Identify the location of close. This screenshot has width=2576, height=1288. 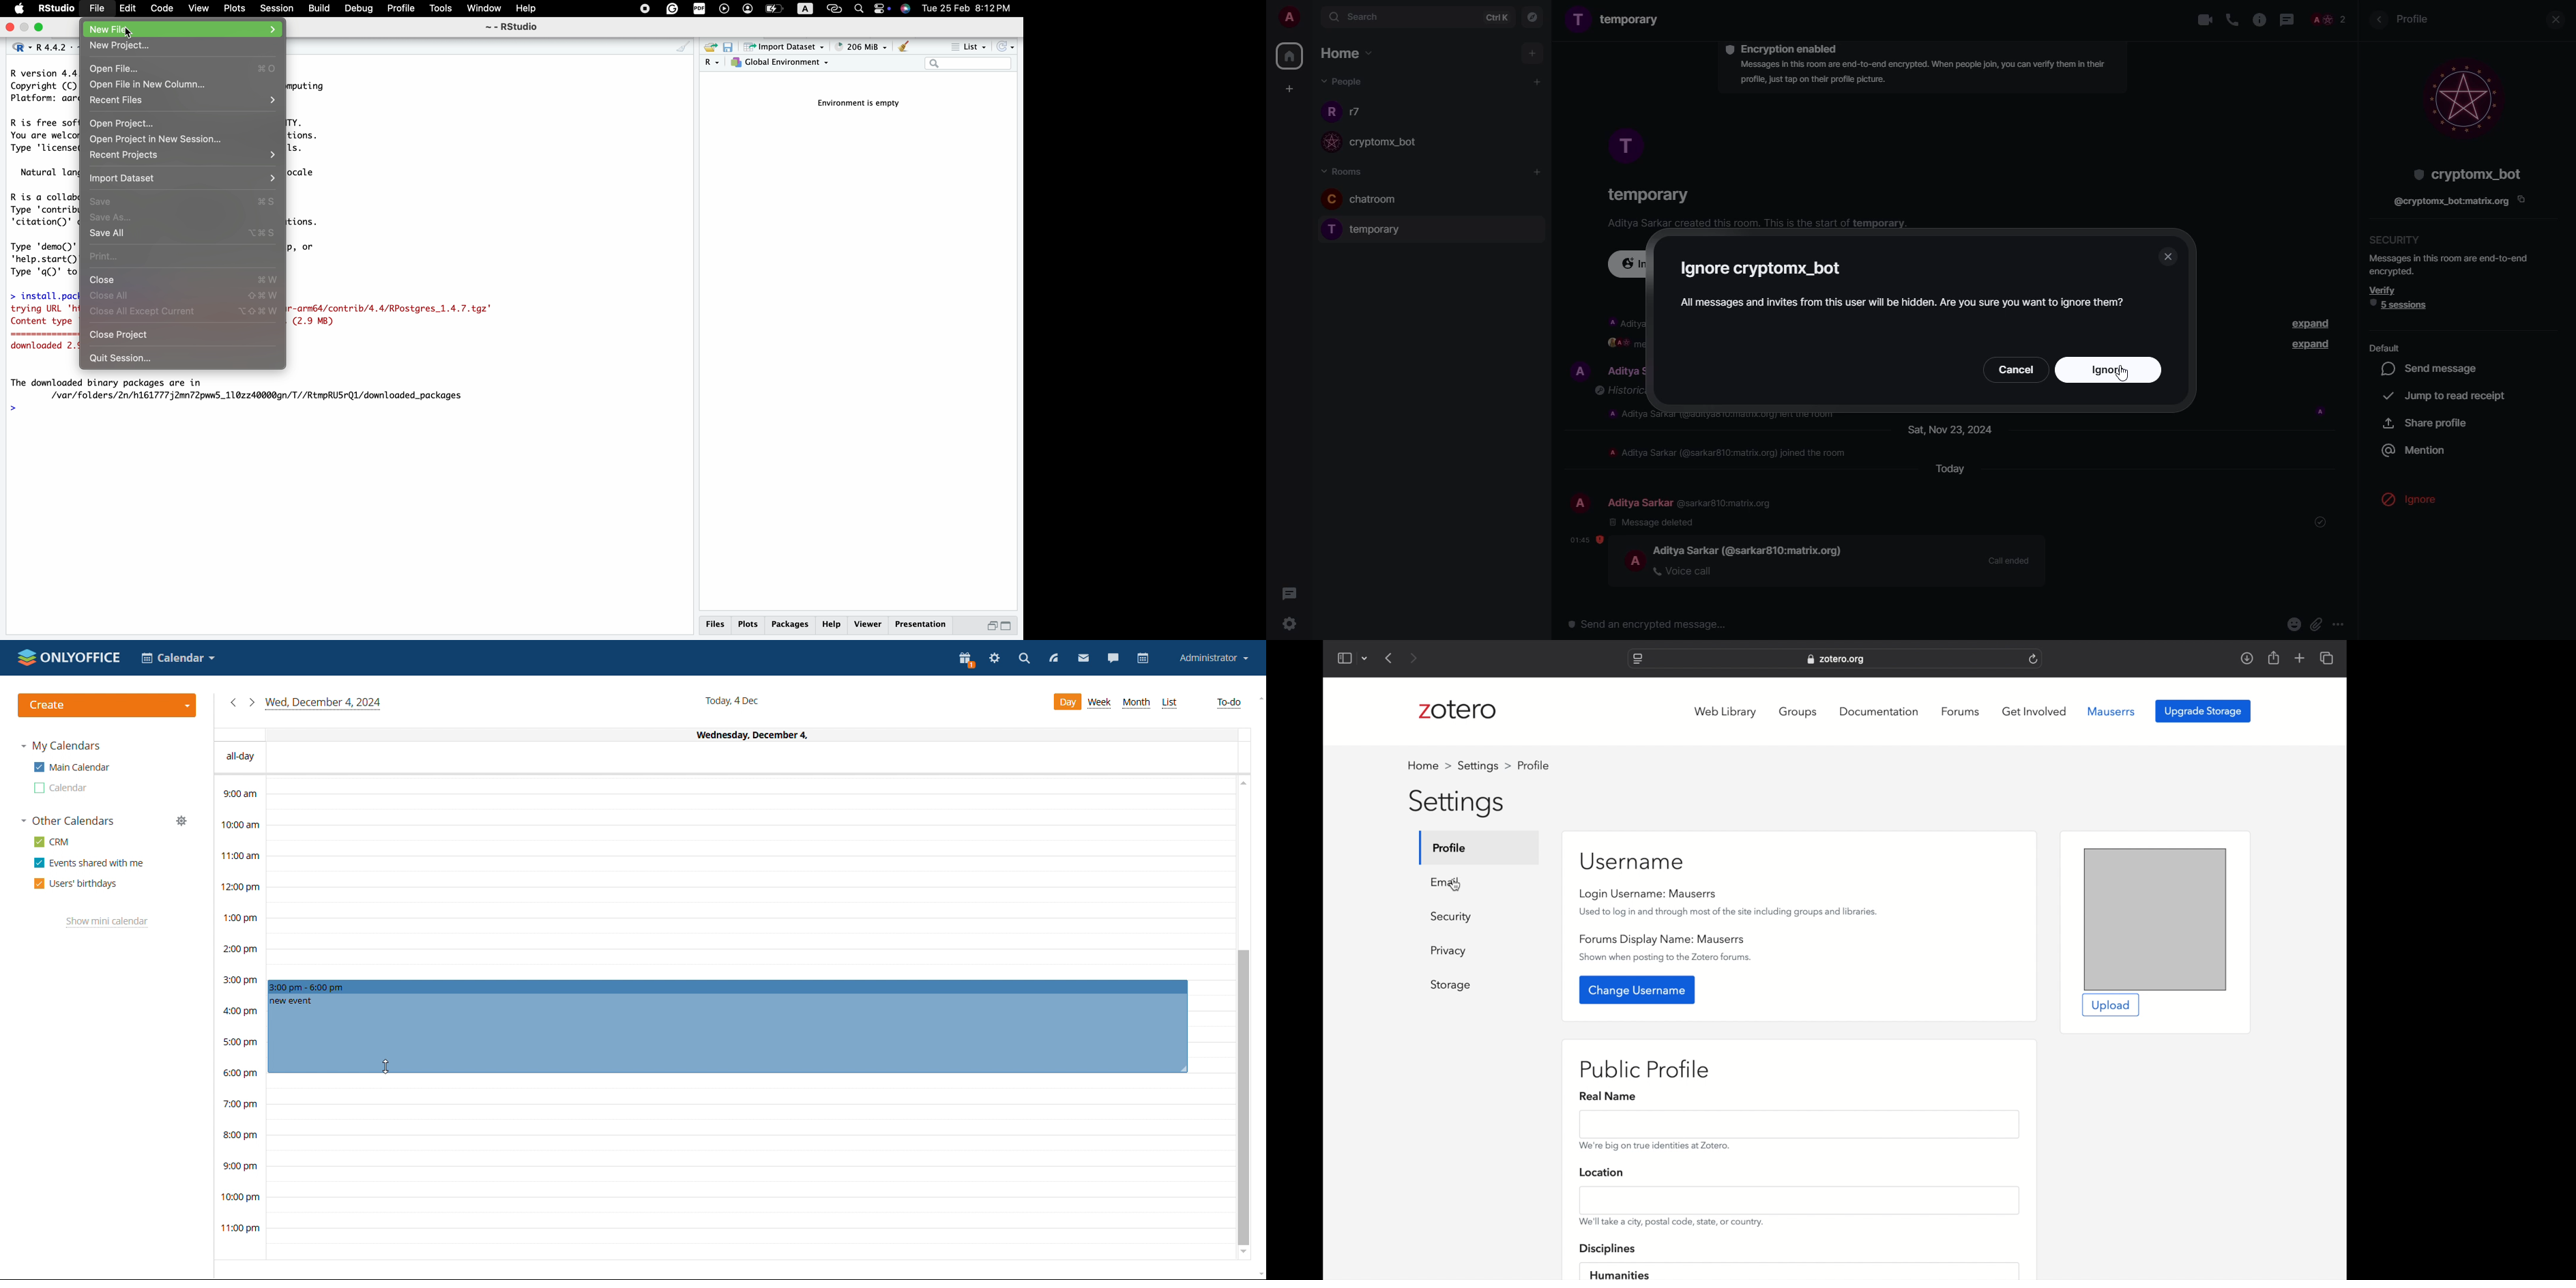
(10, 27).